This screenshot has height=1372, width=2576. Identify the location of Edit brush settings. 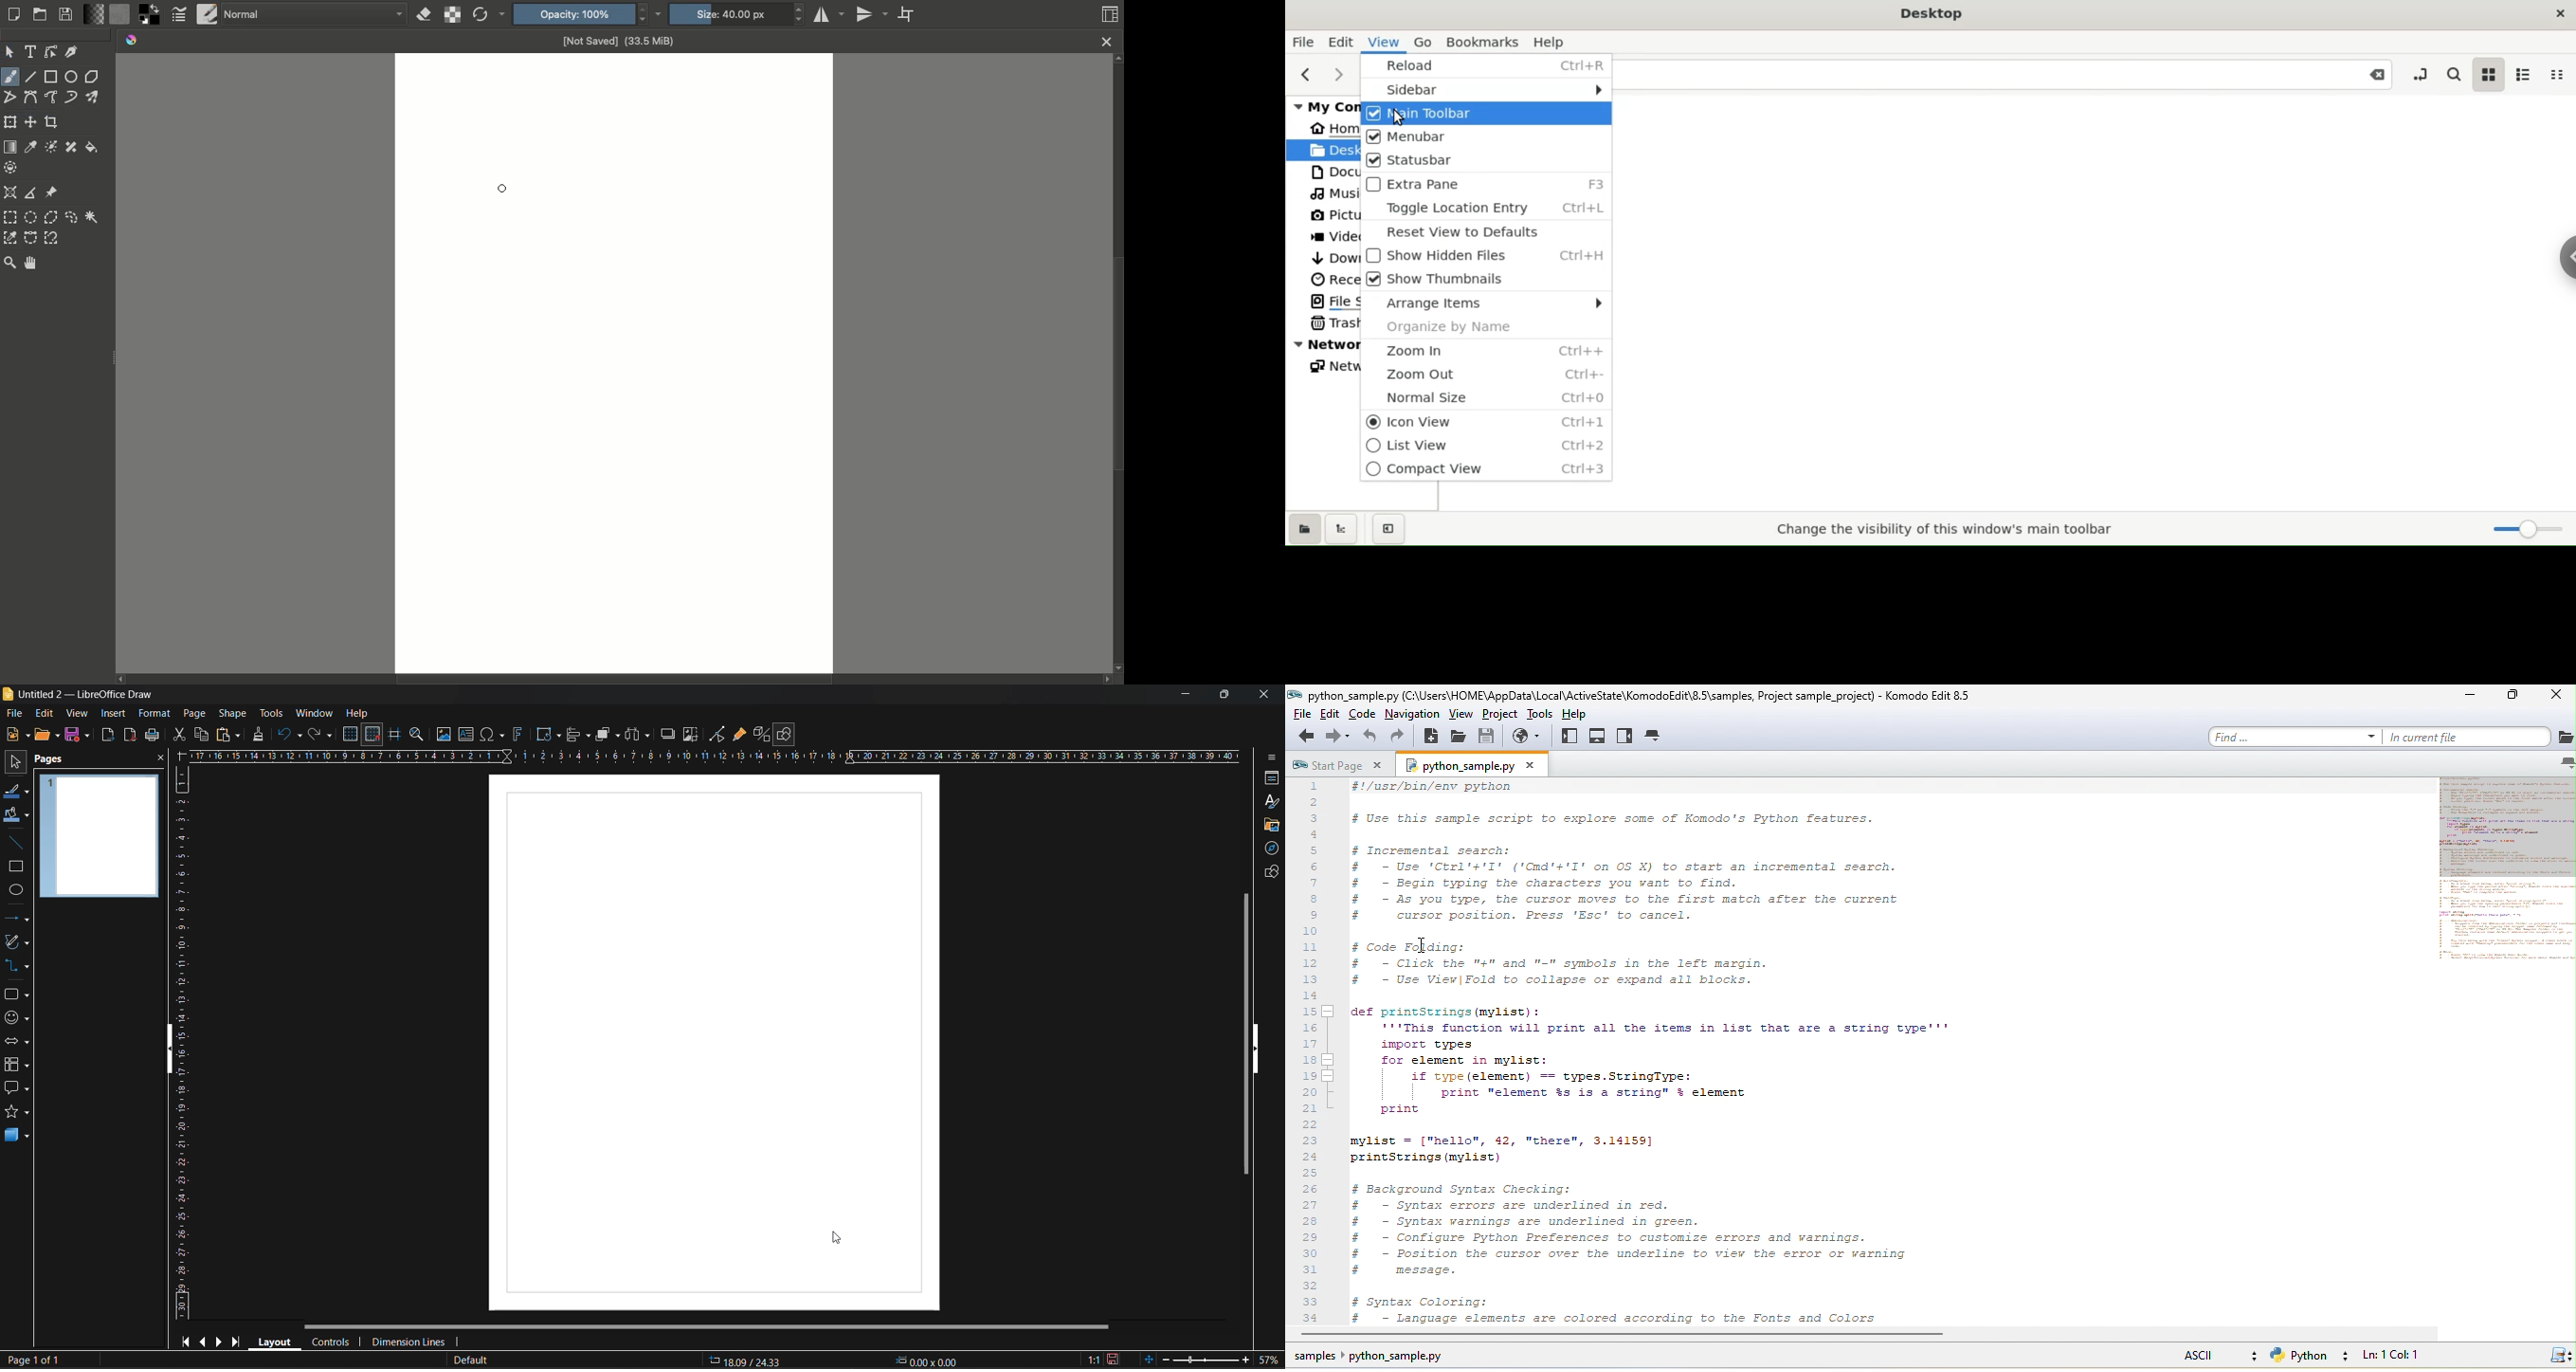
(180, 16).